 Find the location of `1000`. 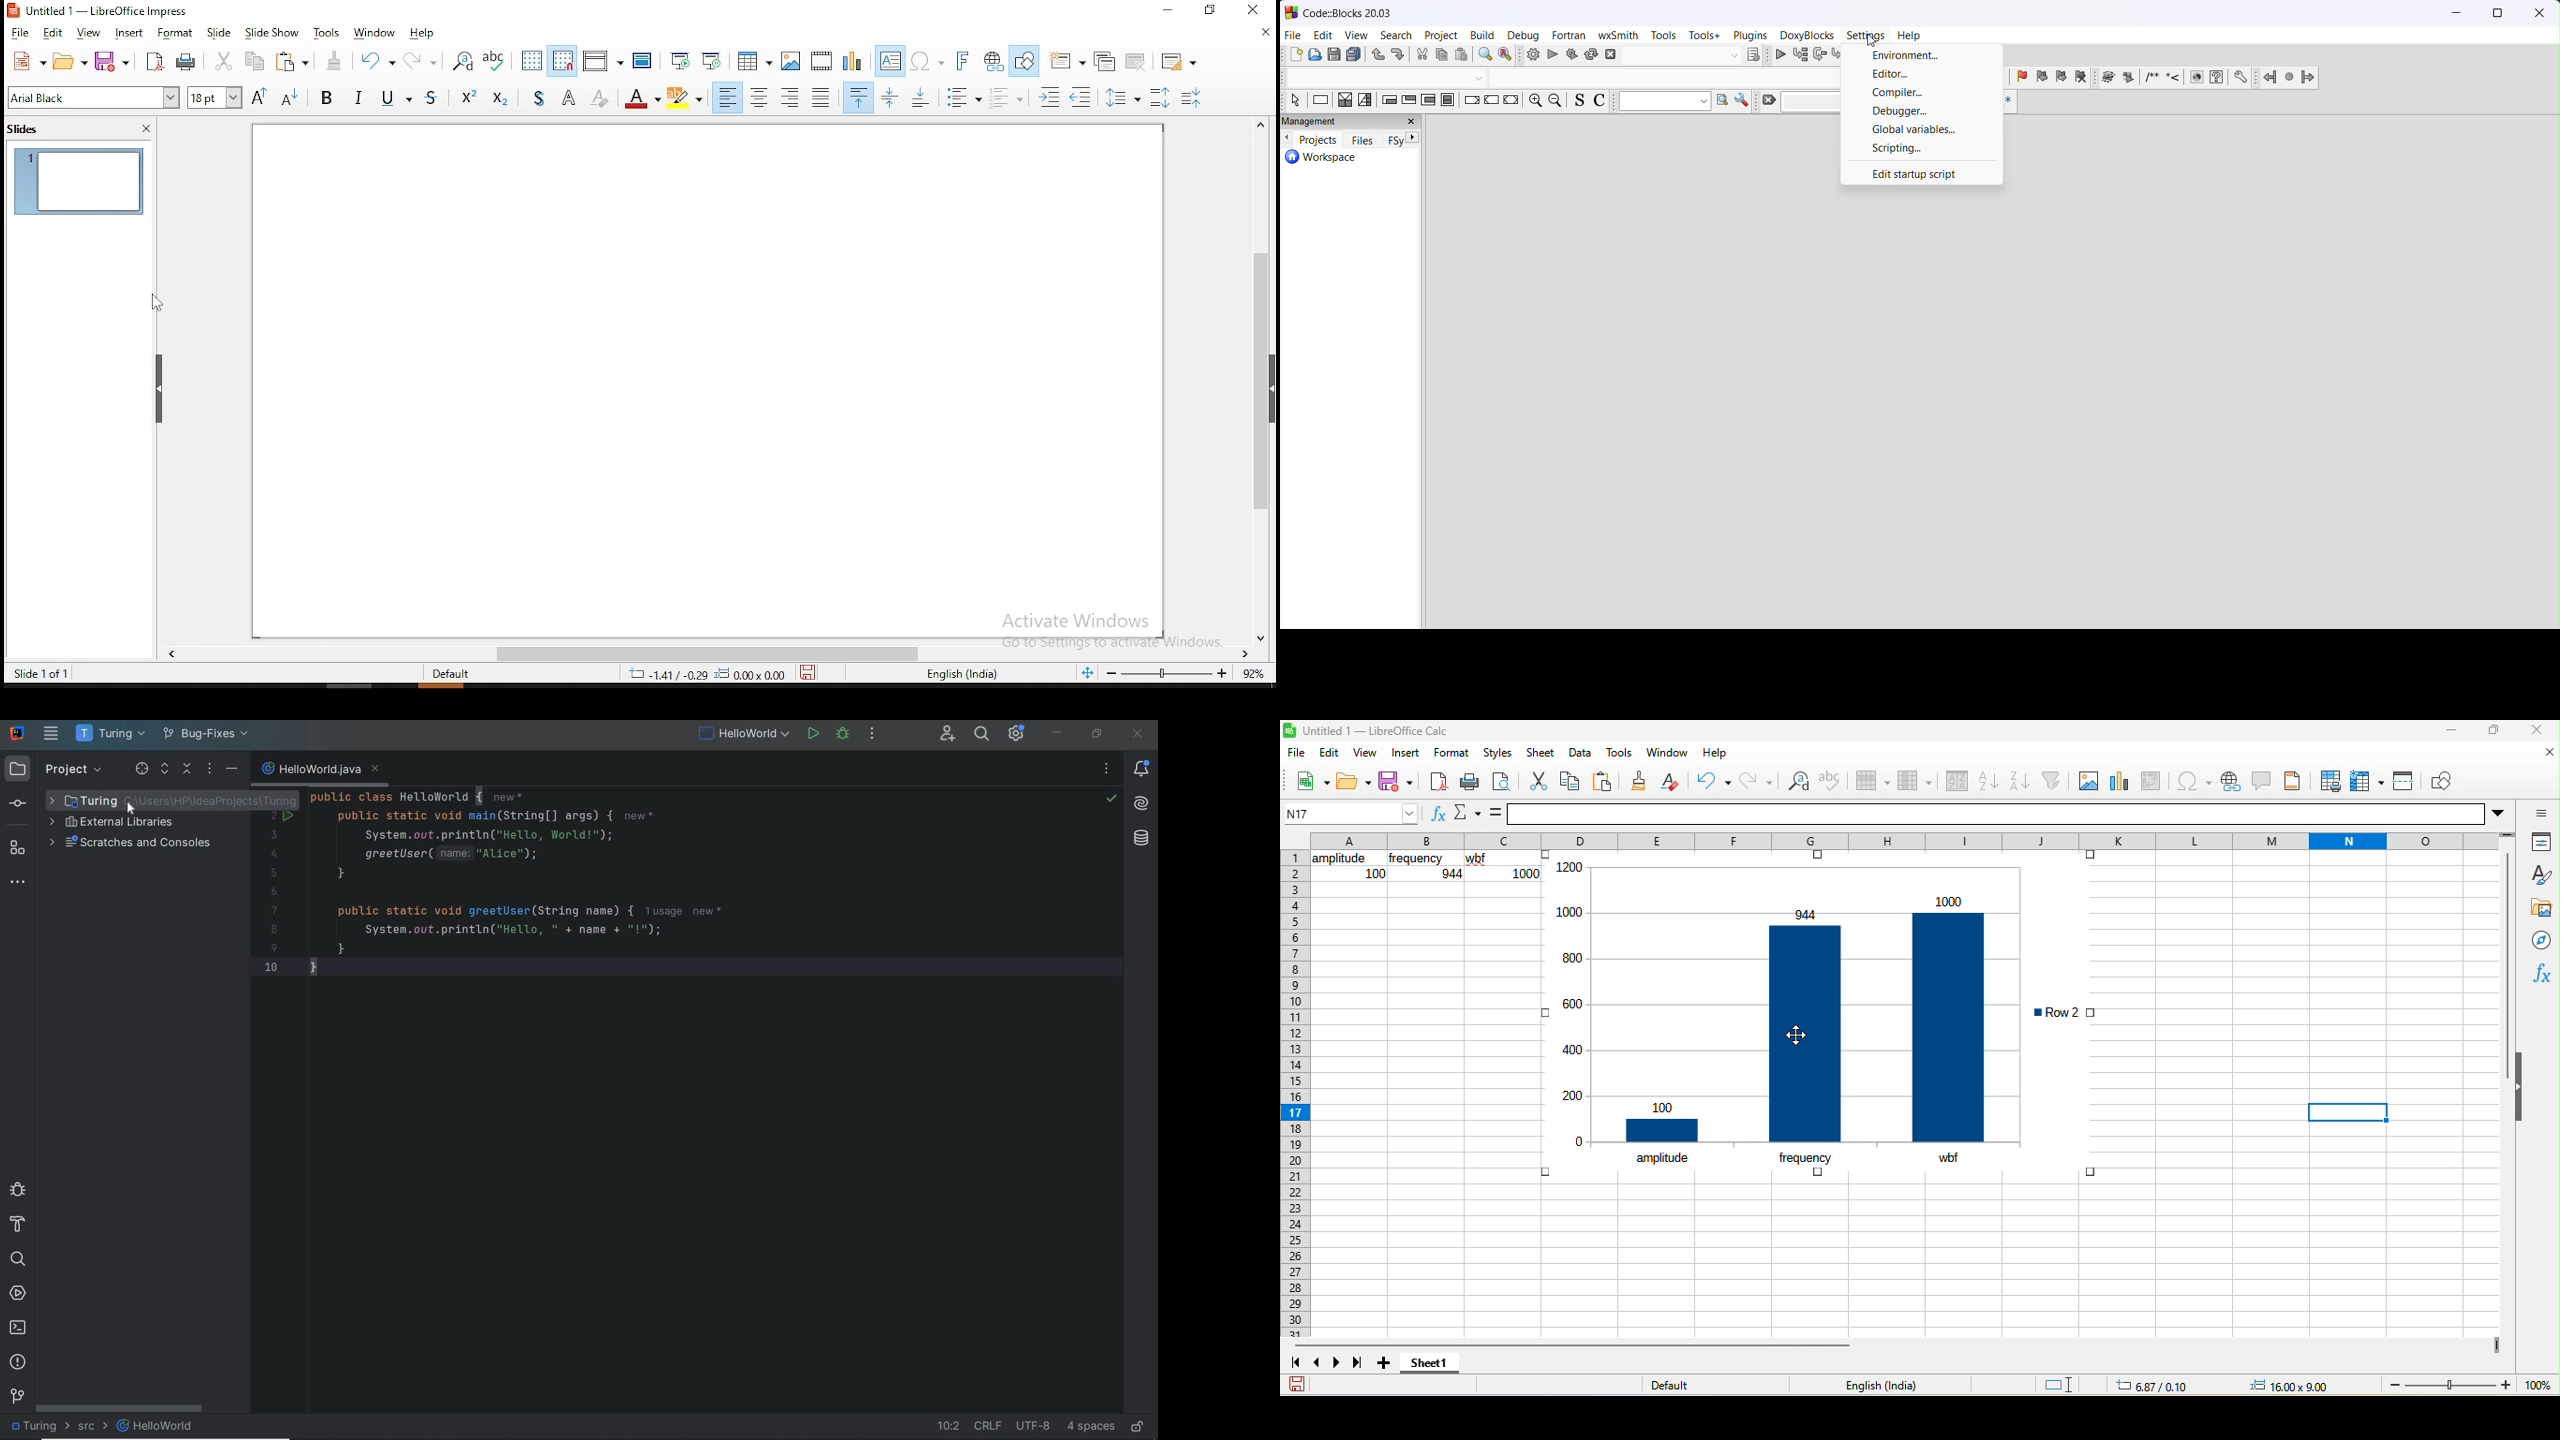

1000 is located at coordinates (1526, 874).